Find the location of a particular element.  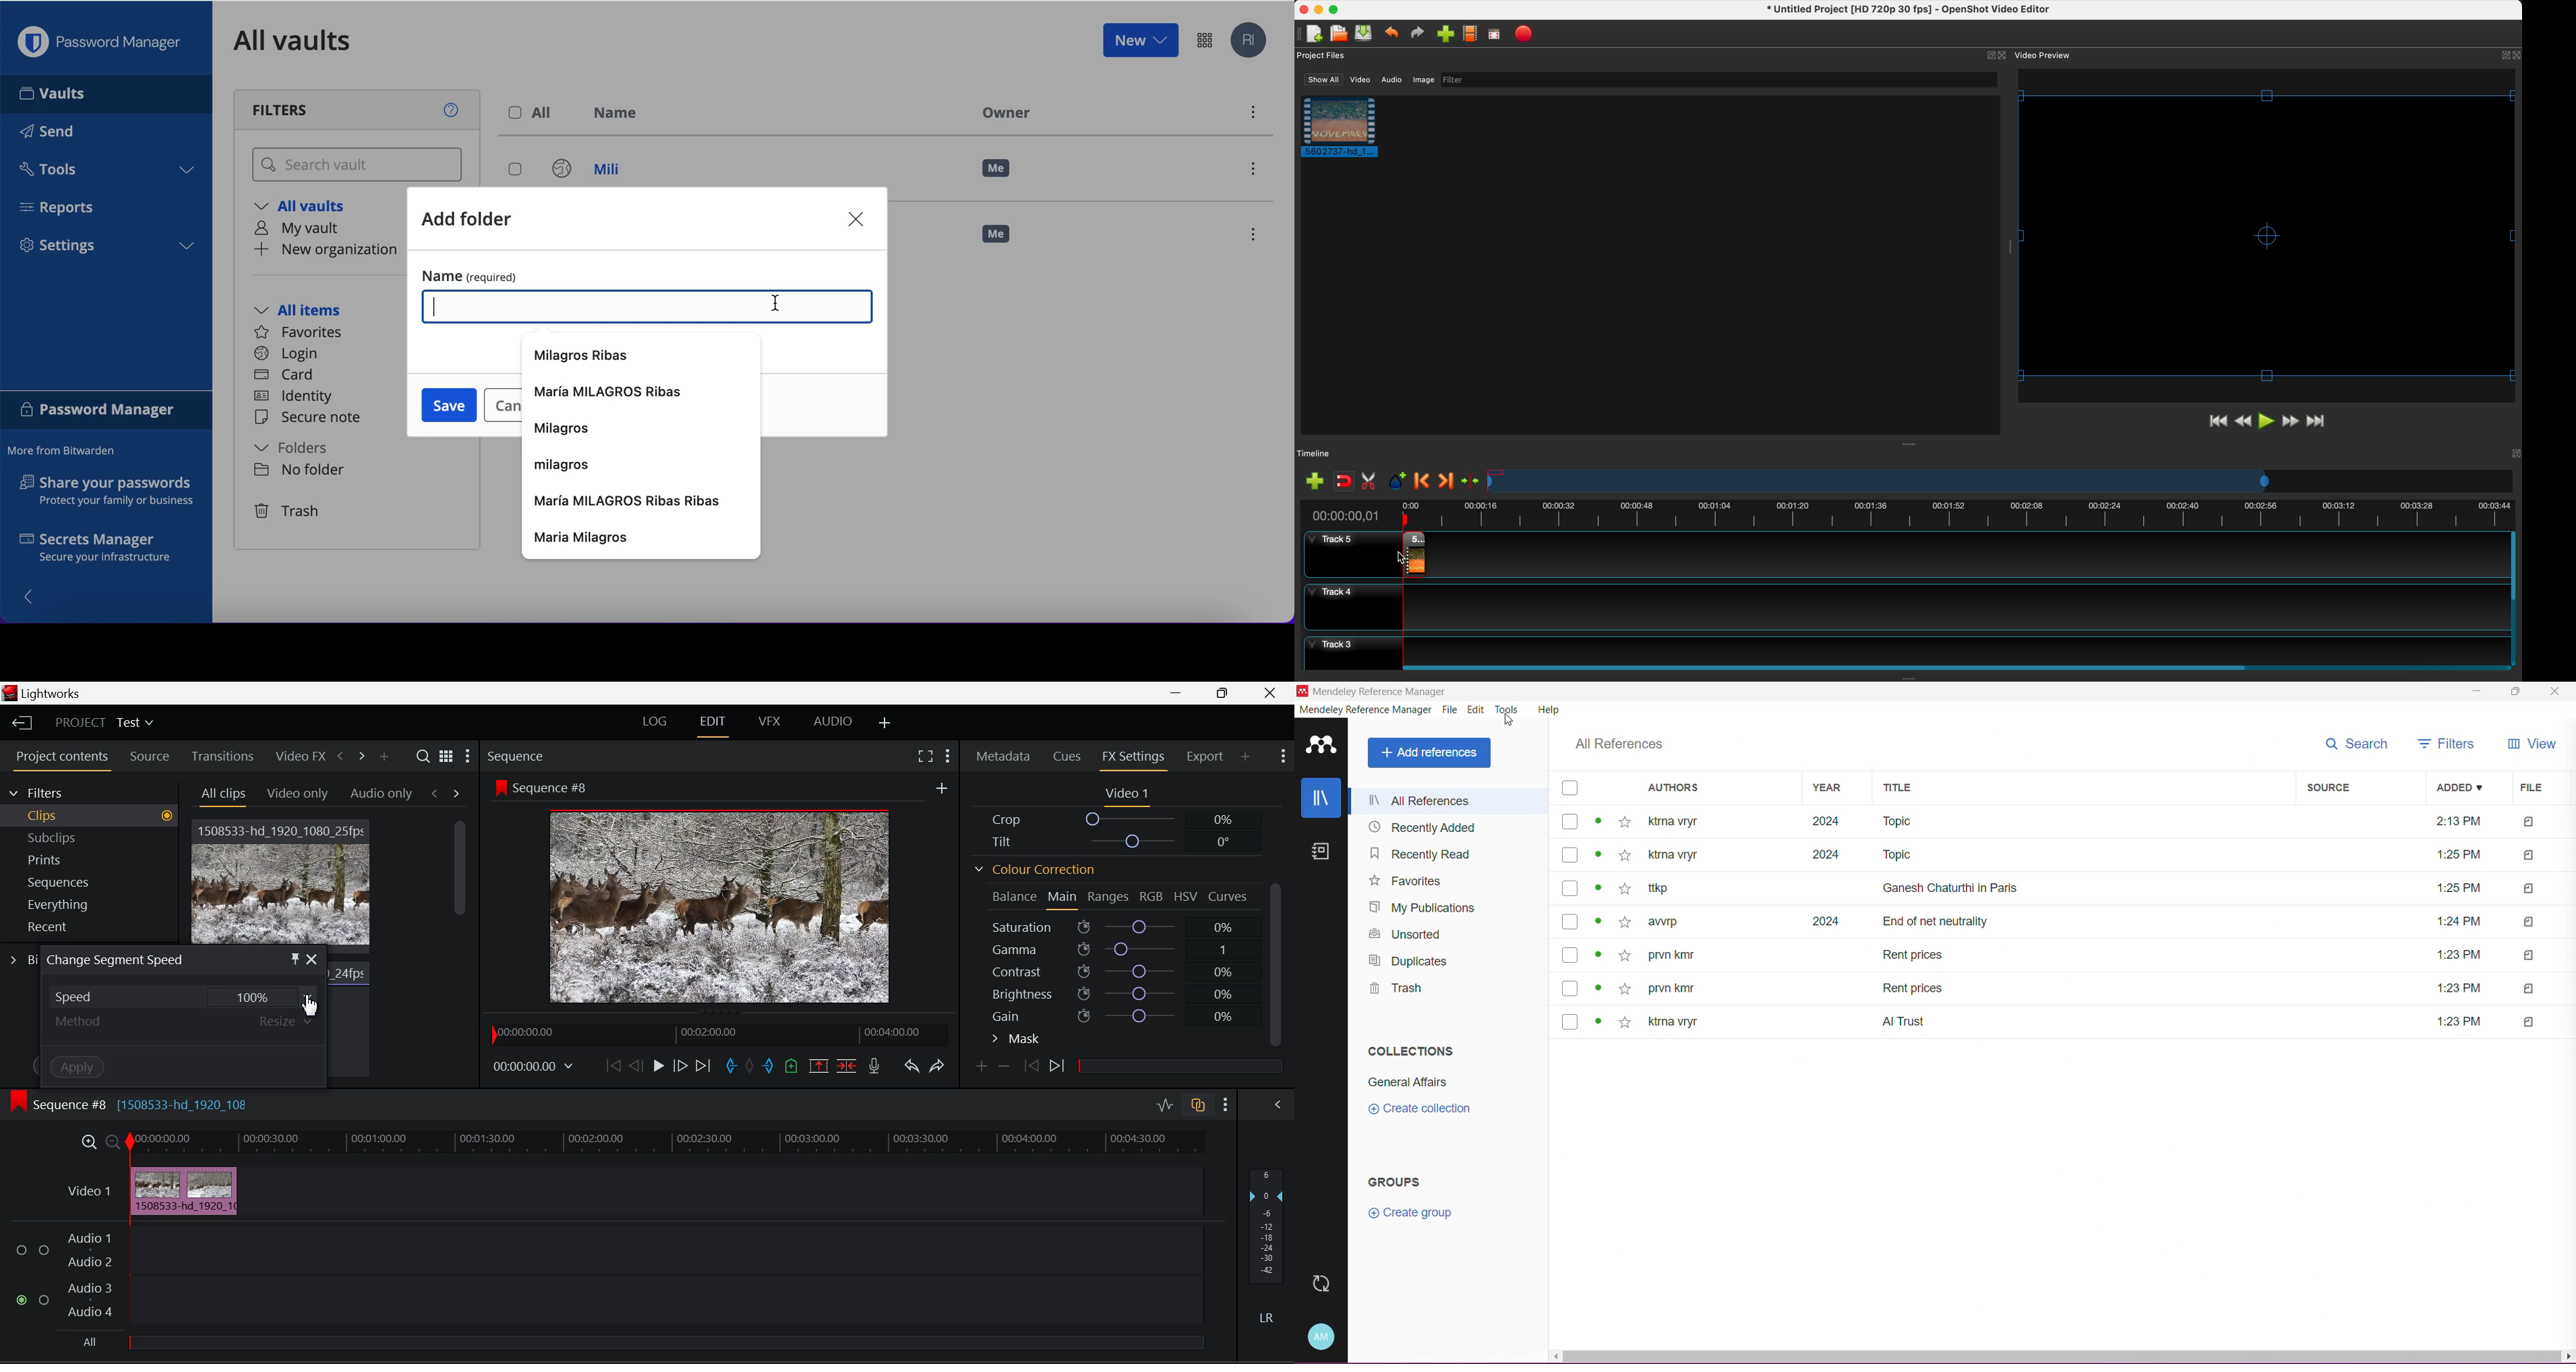

Sequence #8 Video Preview is located at coordinates (719, 907).